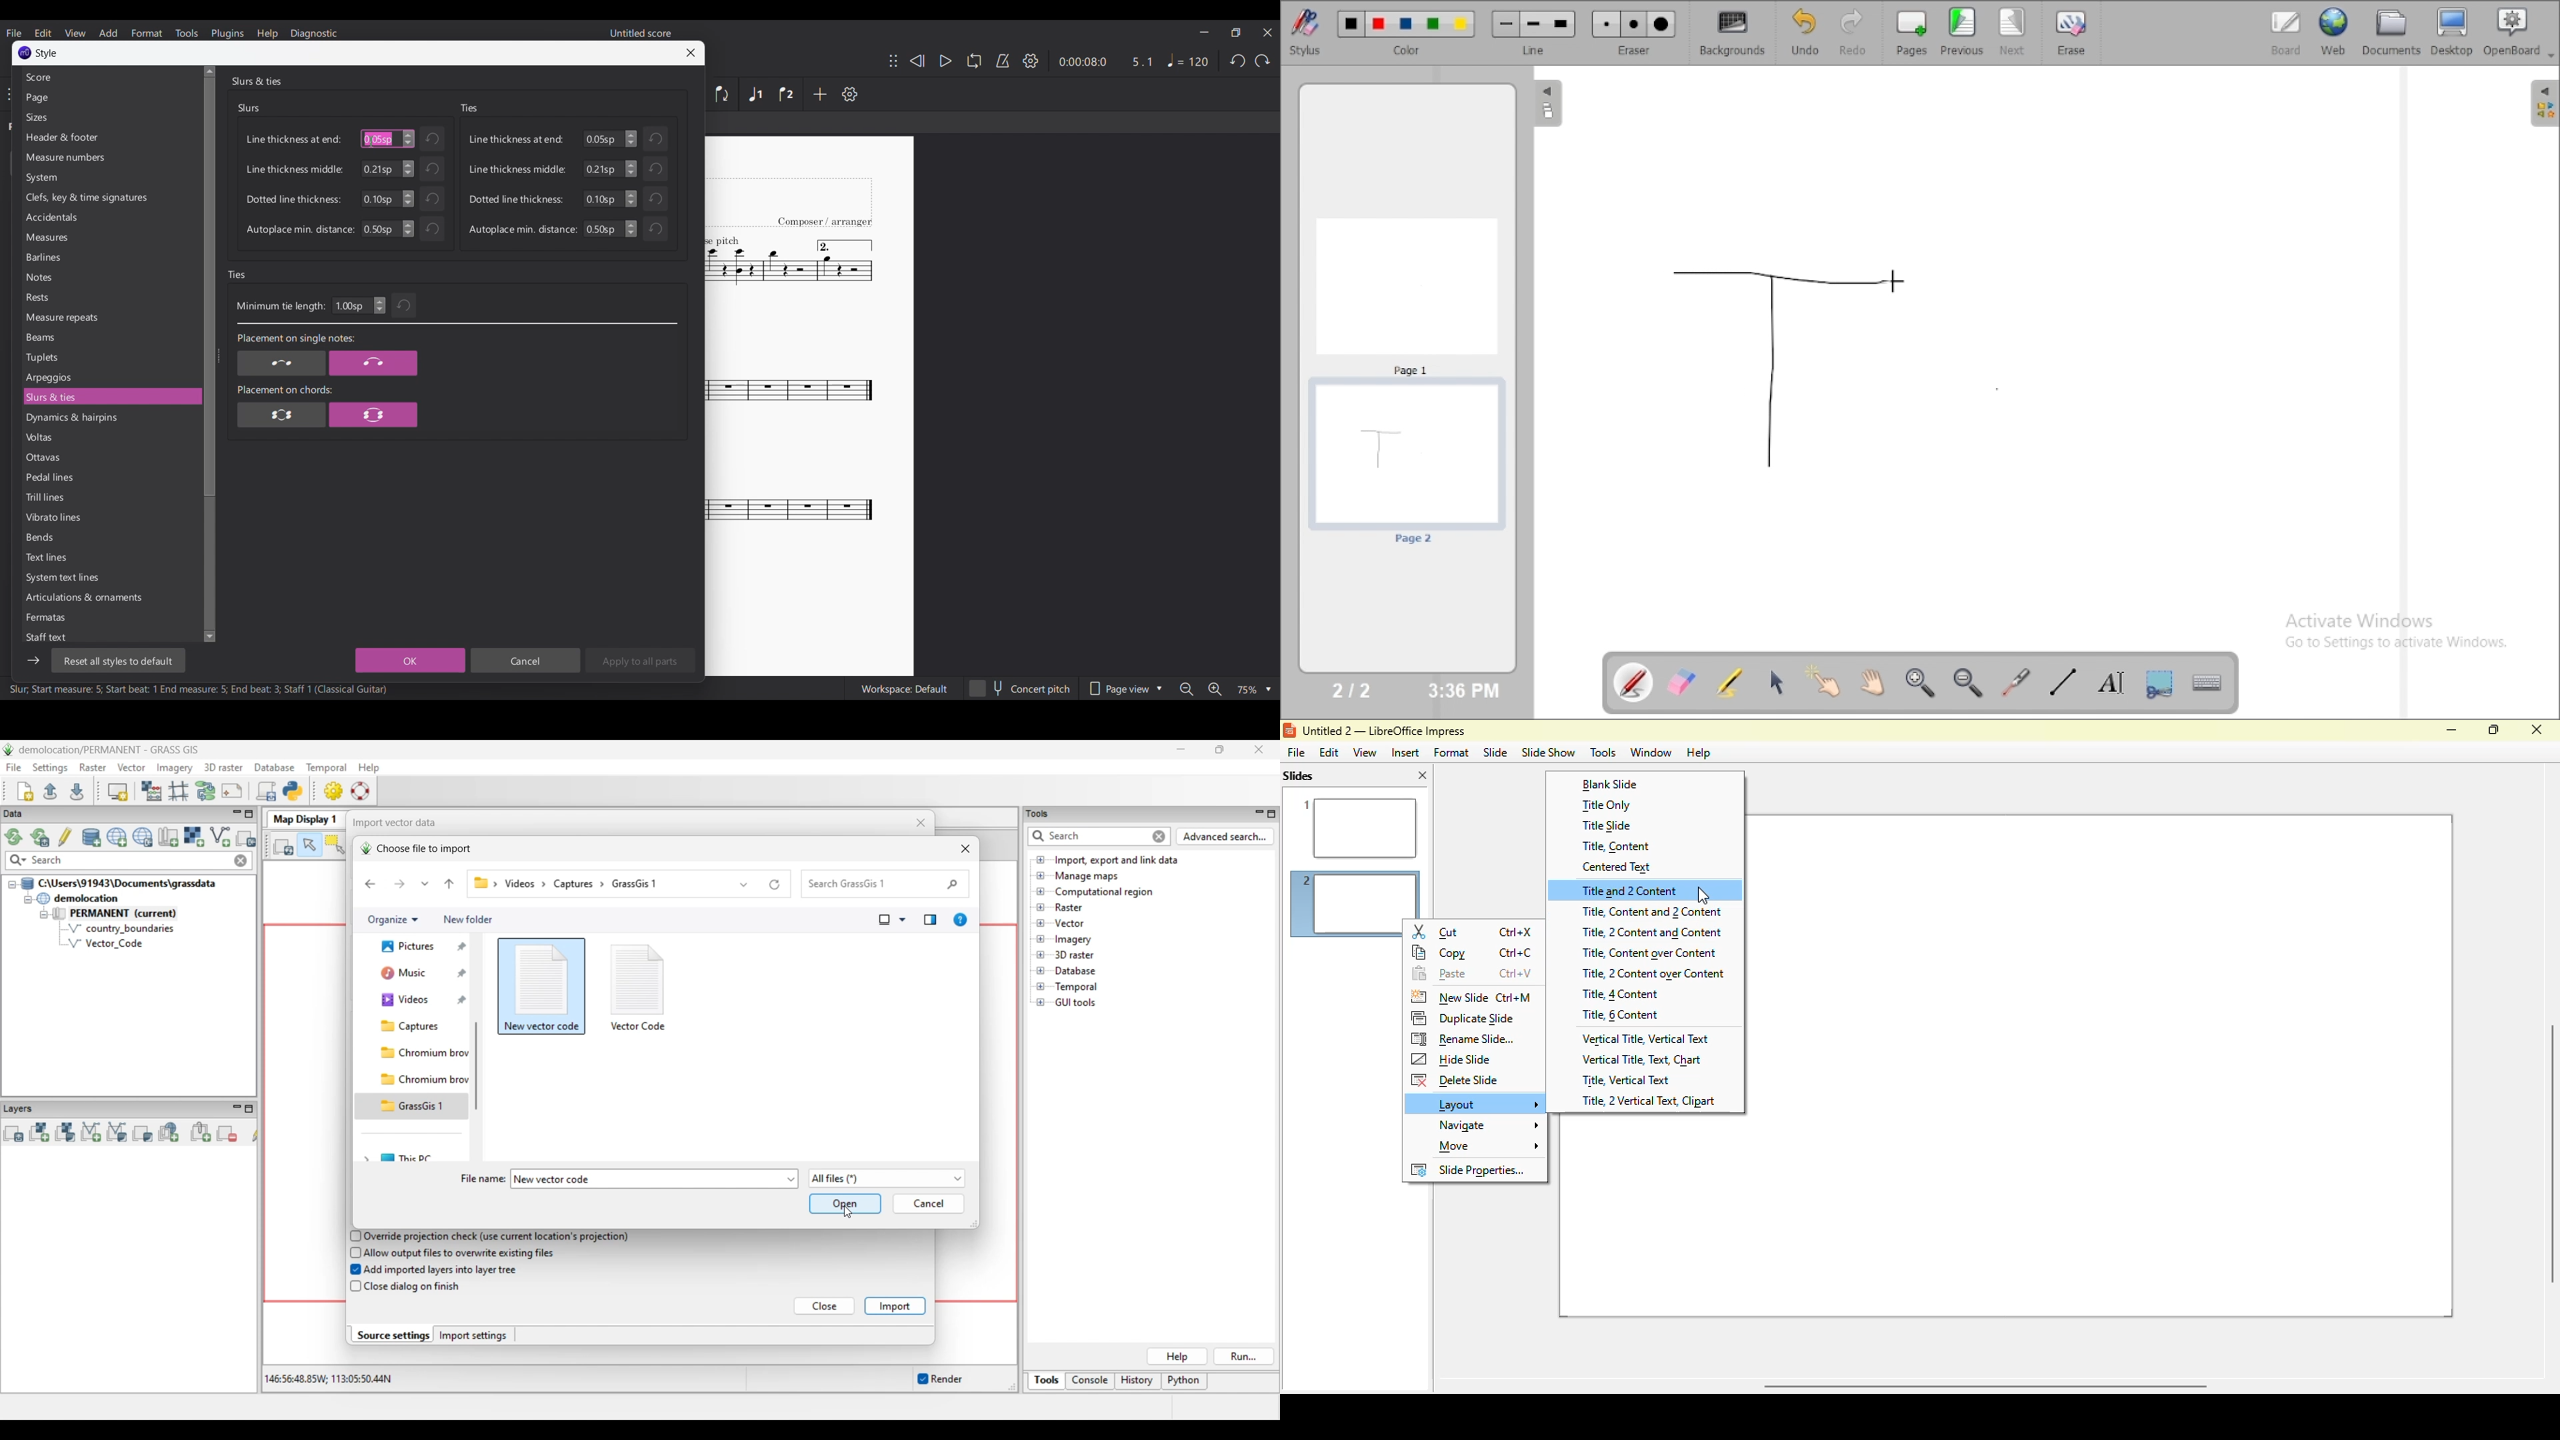 This screenshot has height=1456, width=2576. I want to click on Voltas, so click(109, 437).